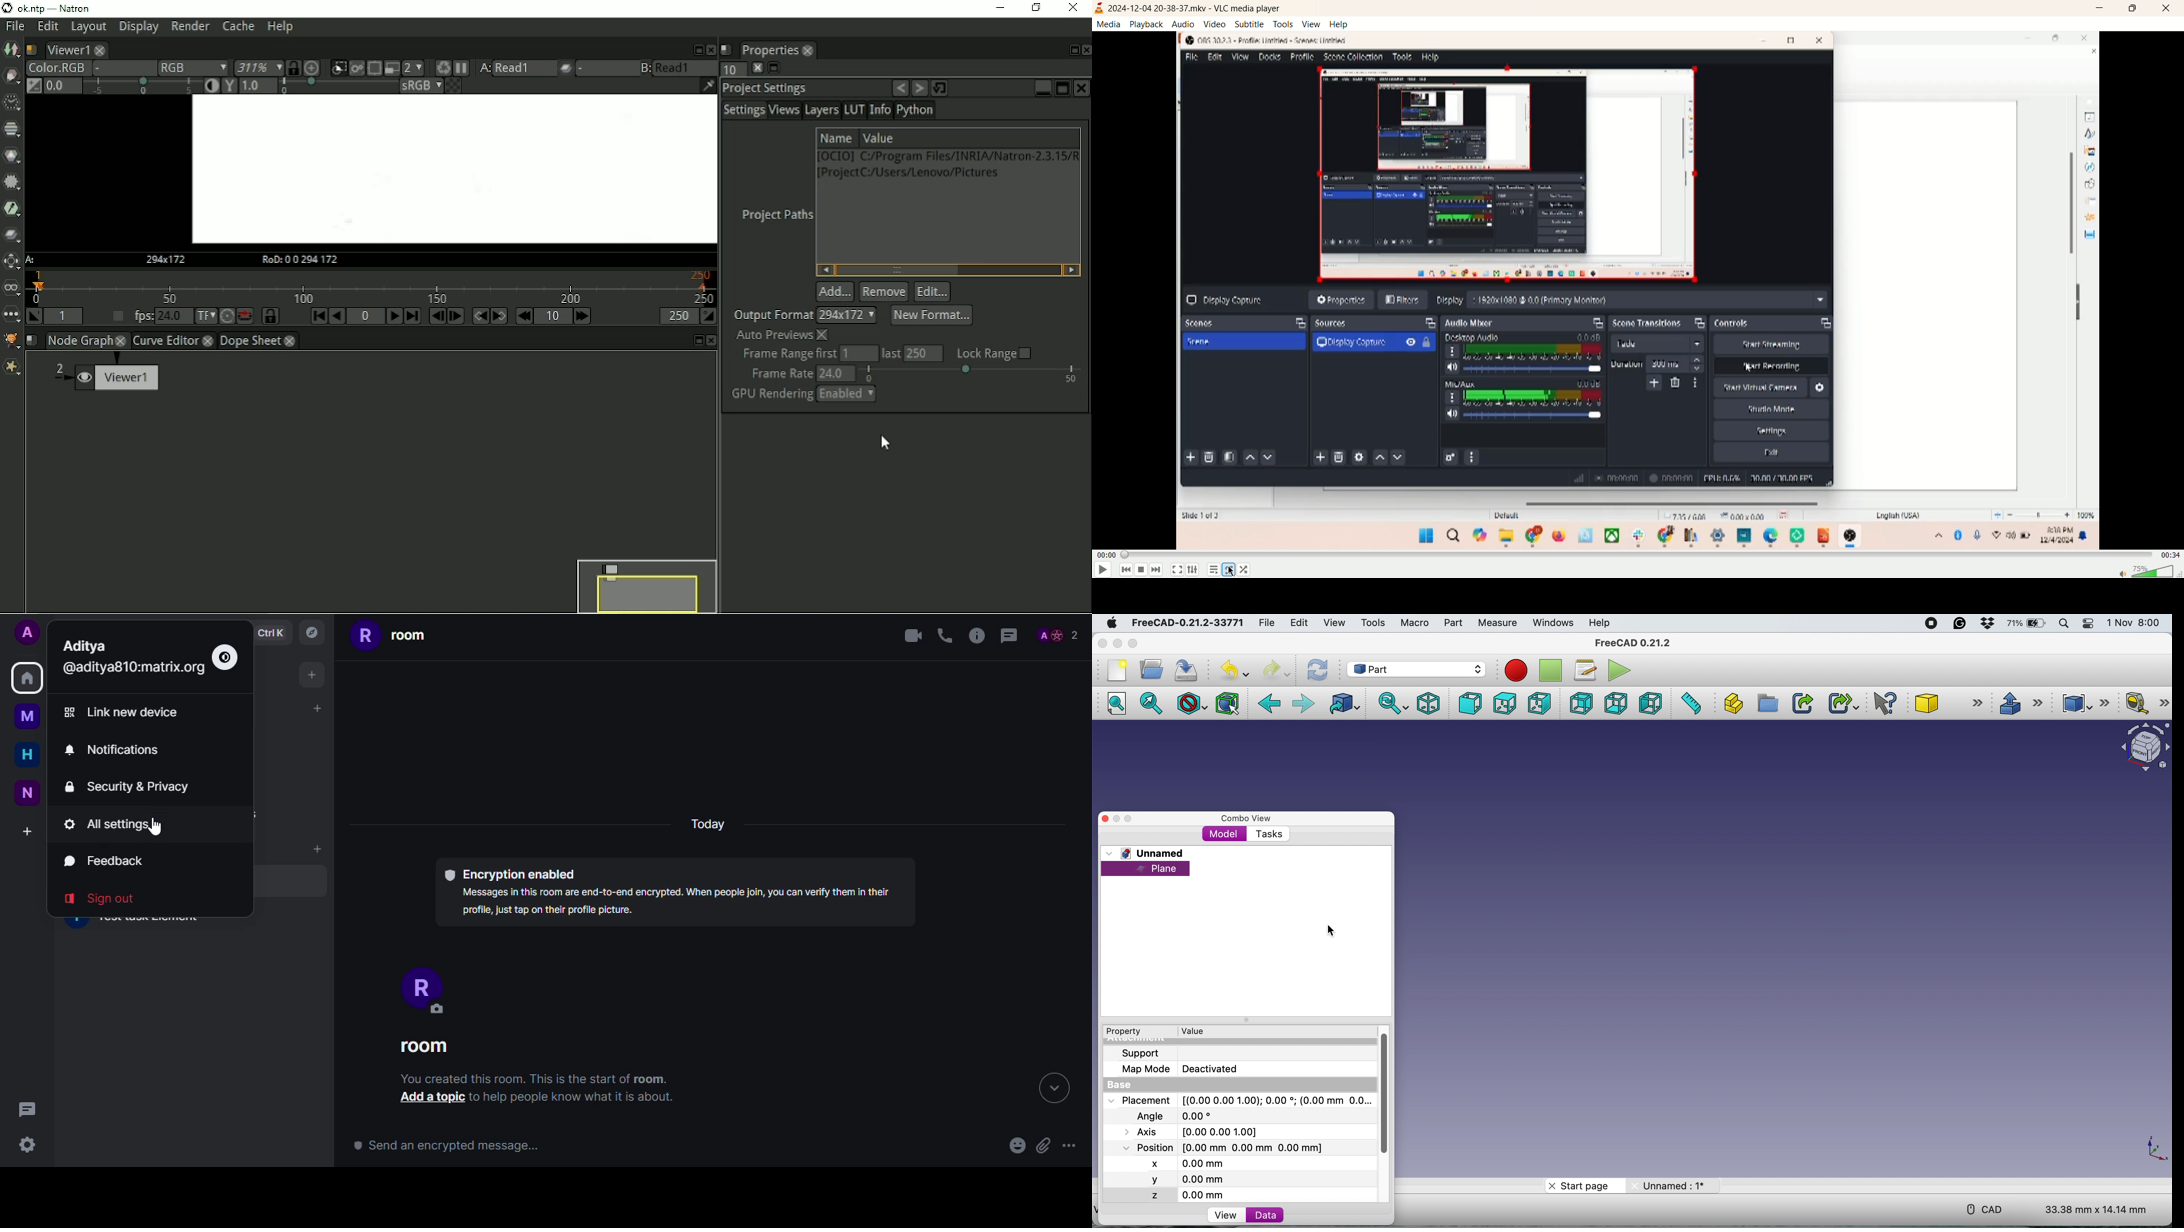 This screenshot has width=2184, height=1232. I want to click on unnamed, so click(1671, 1186).